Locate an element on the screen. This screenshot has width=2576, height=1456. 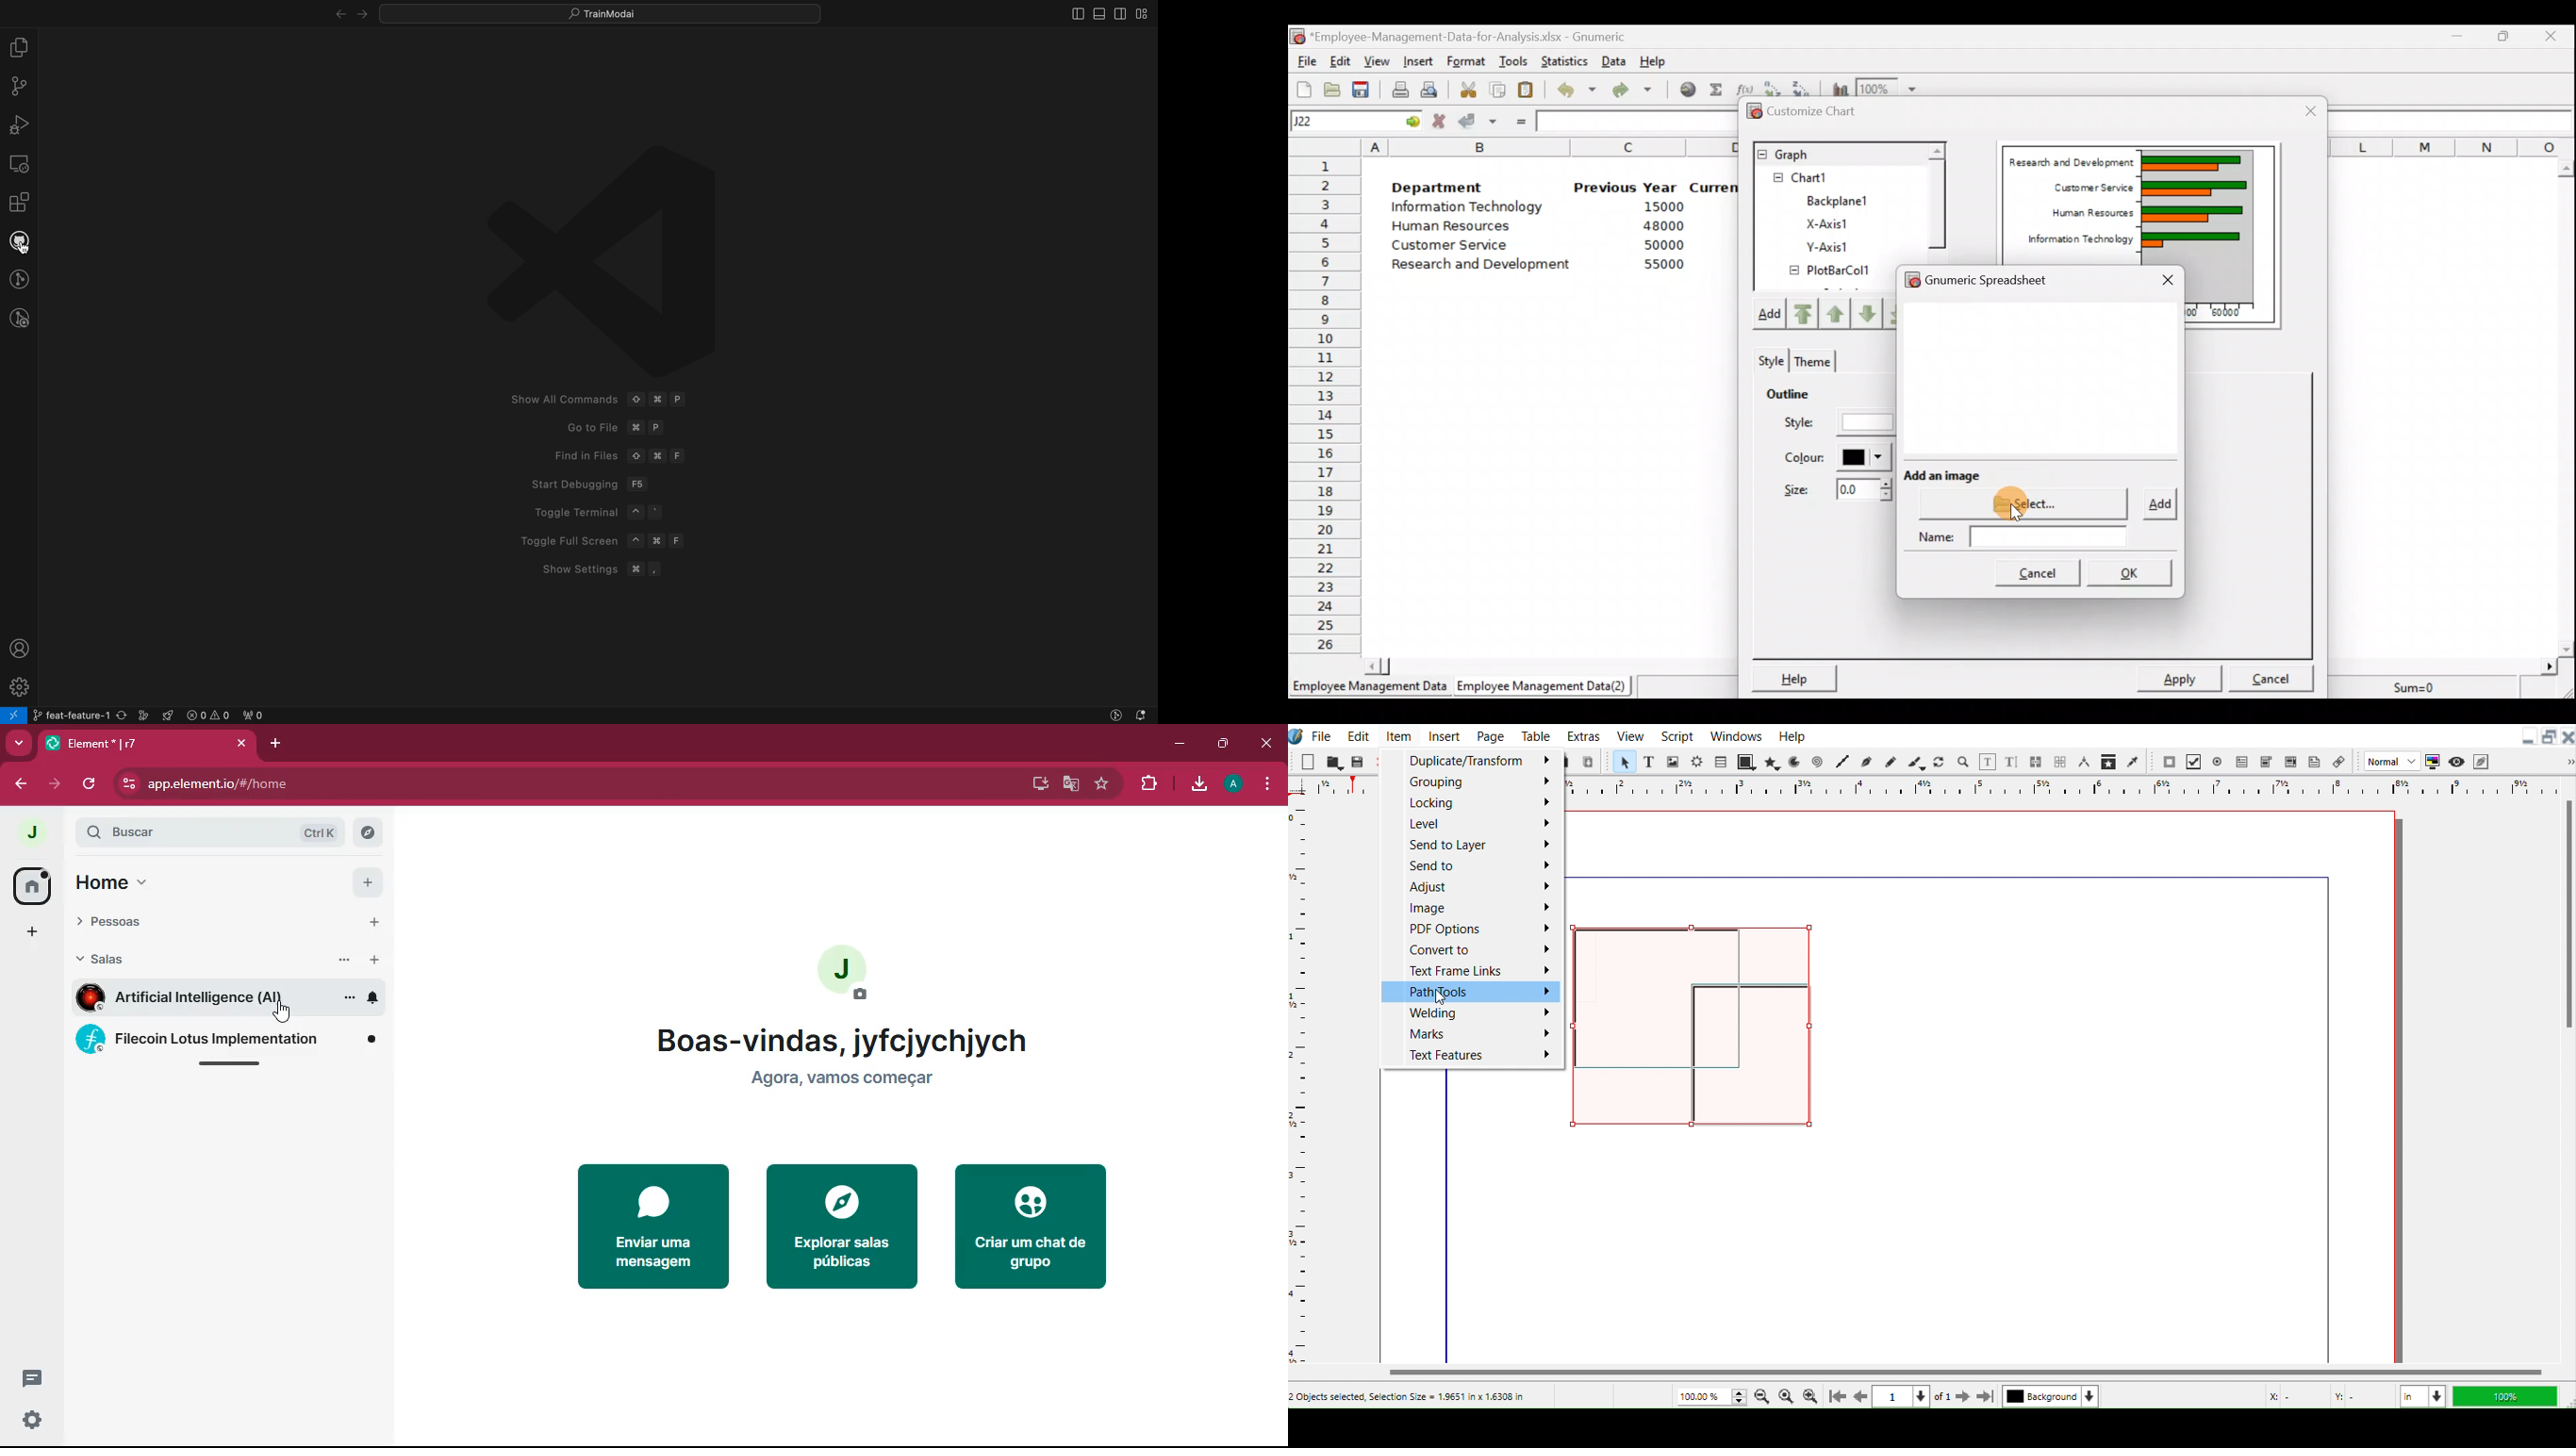
Print preview is located at coordinates (1430, 89).